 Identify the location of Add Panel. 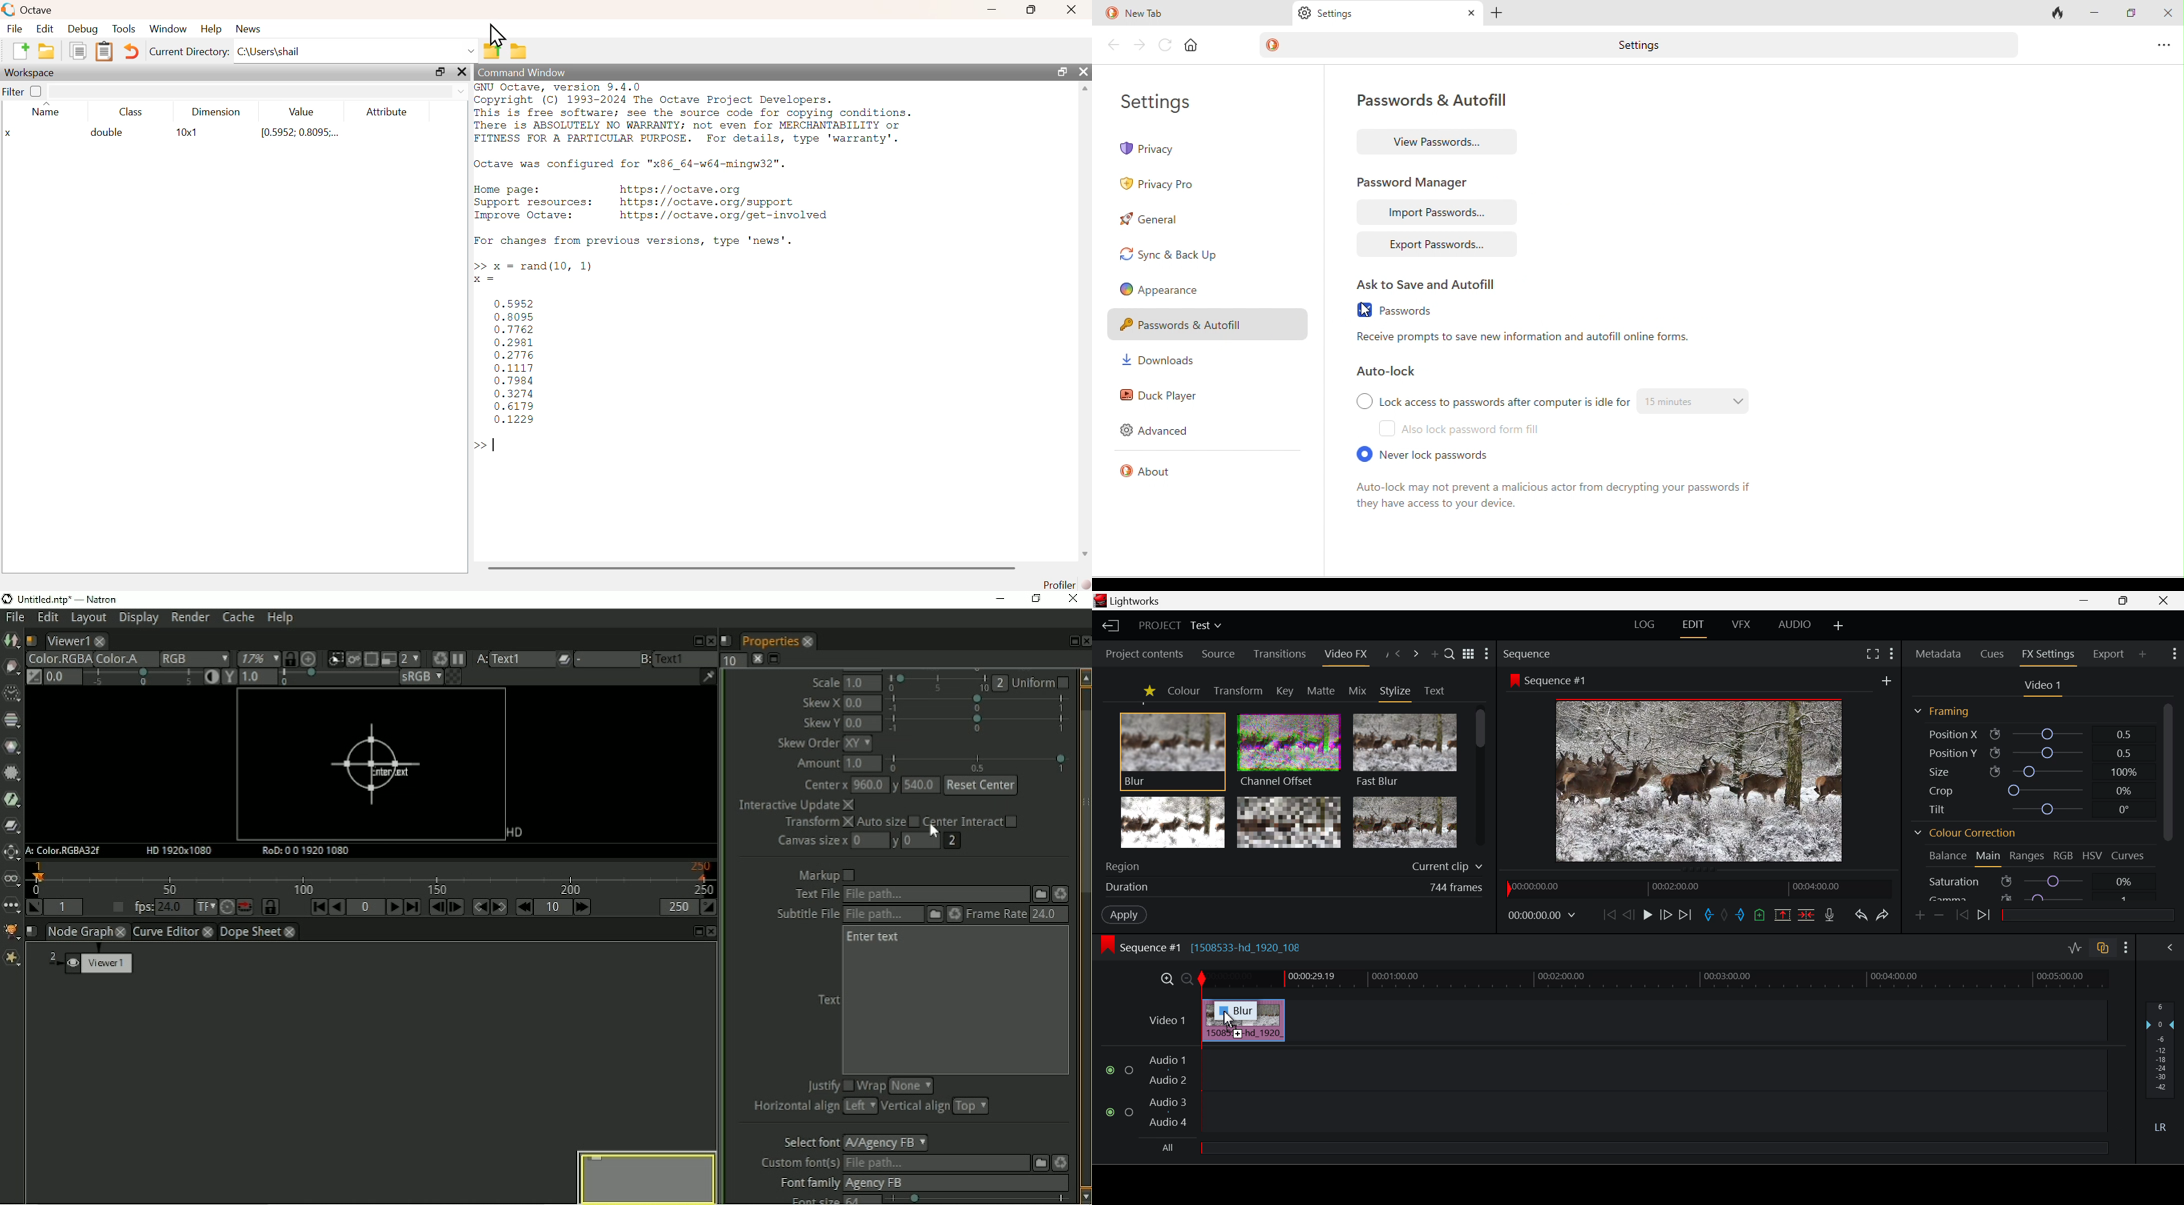
(2143, 655).